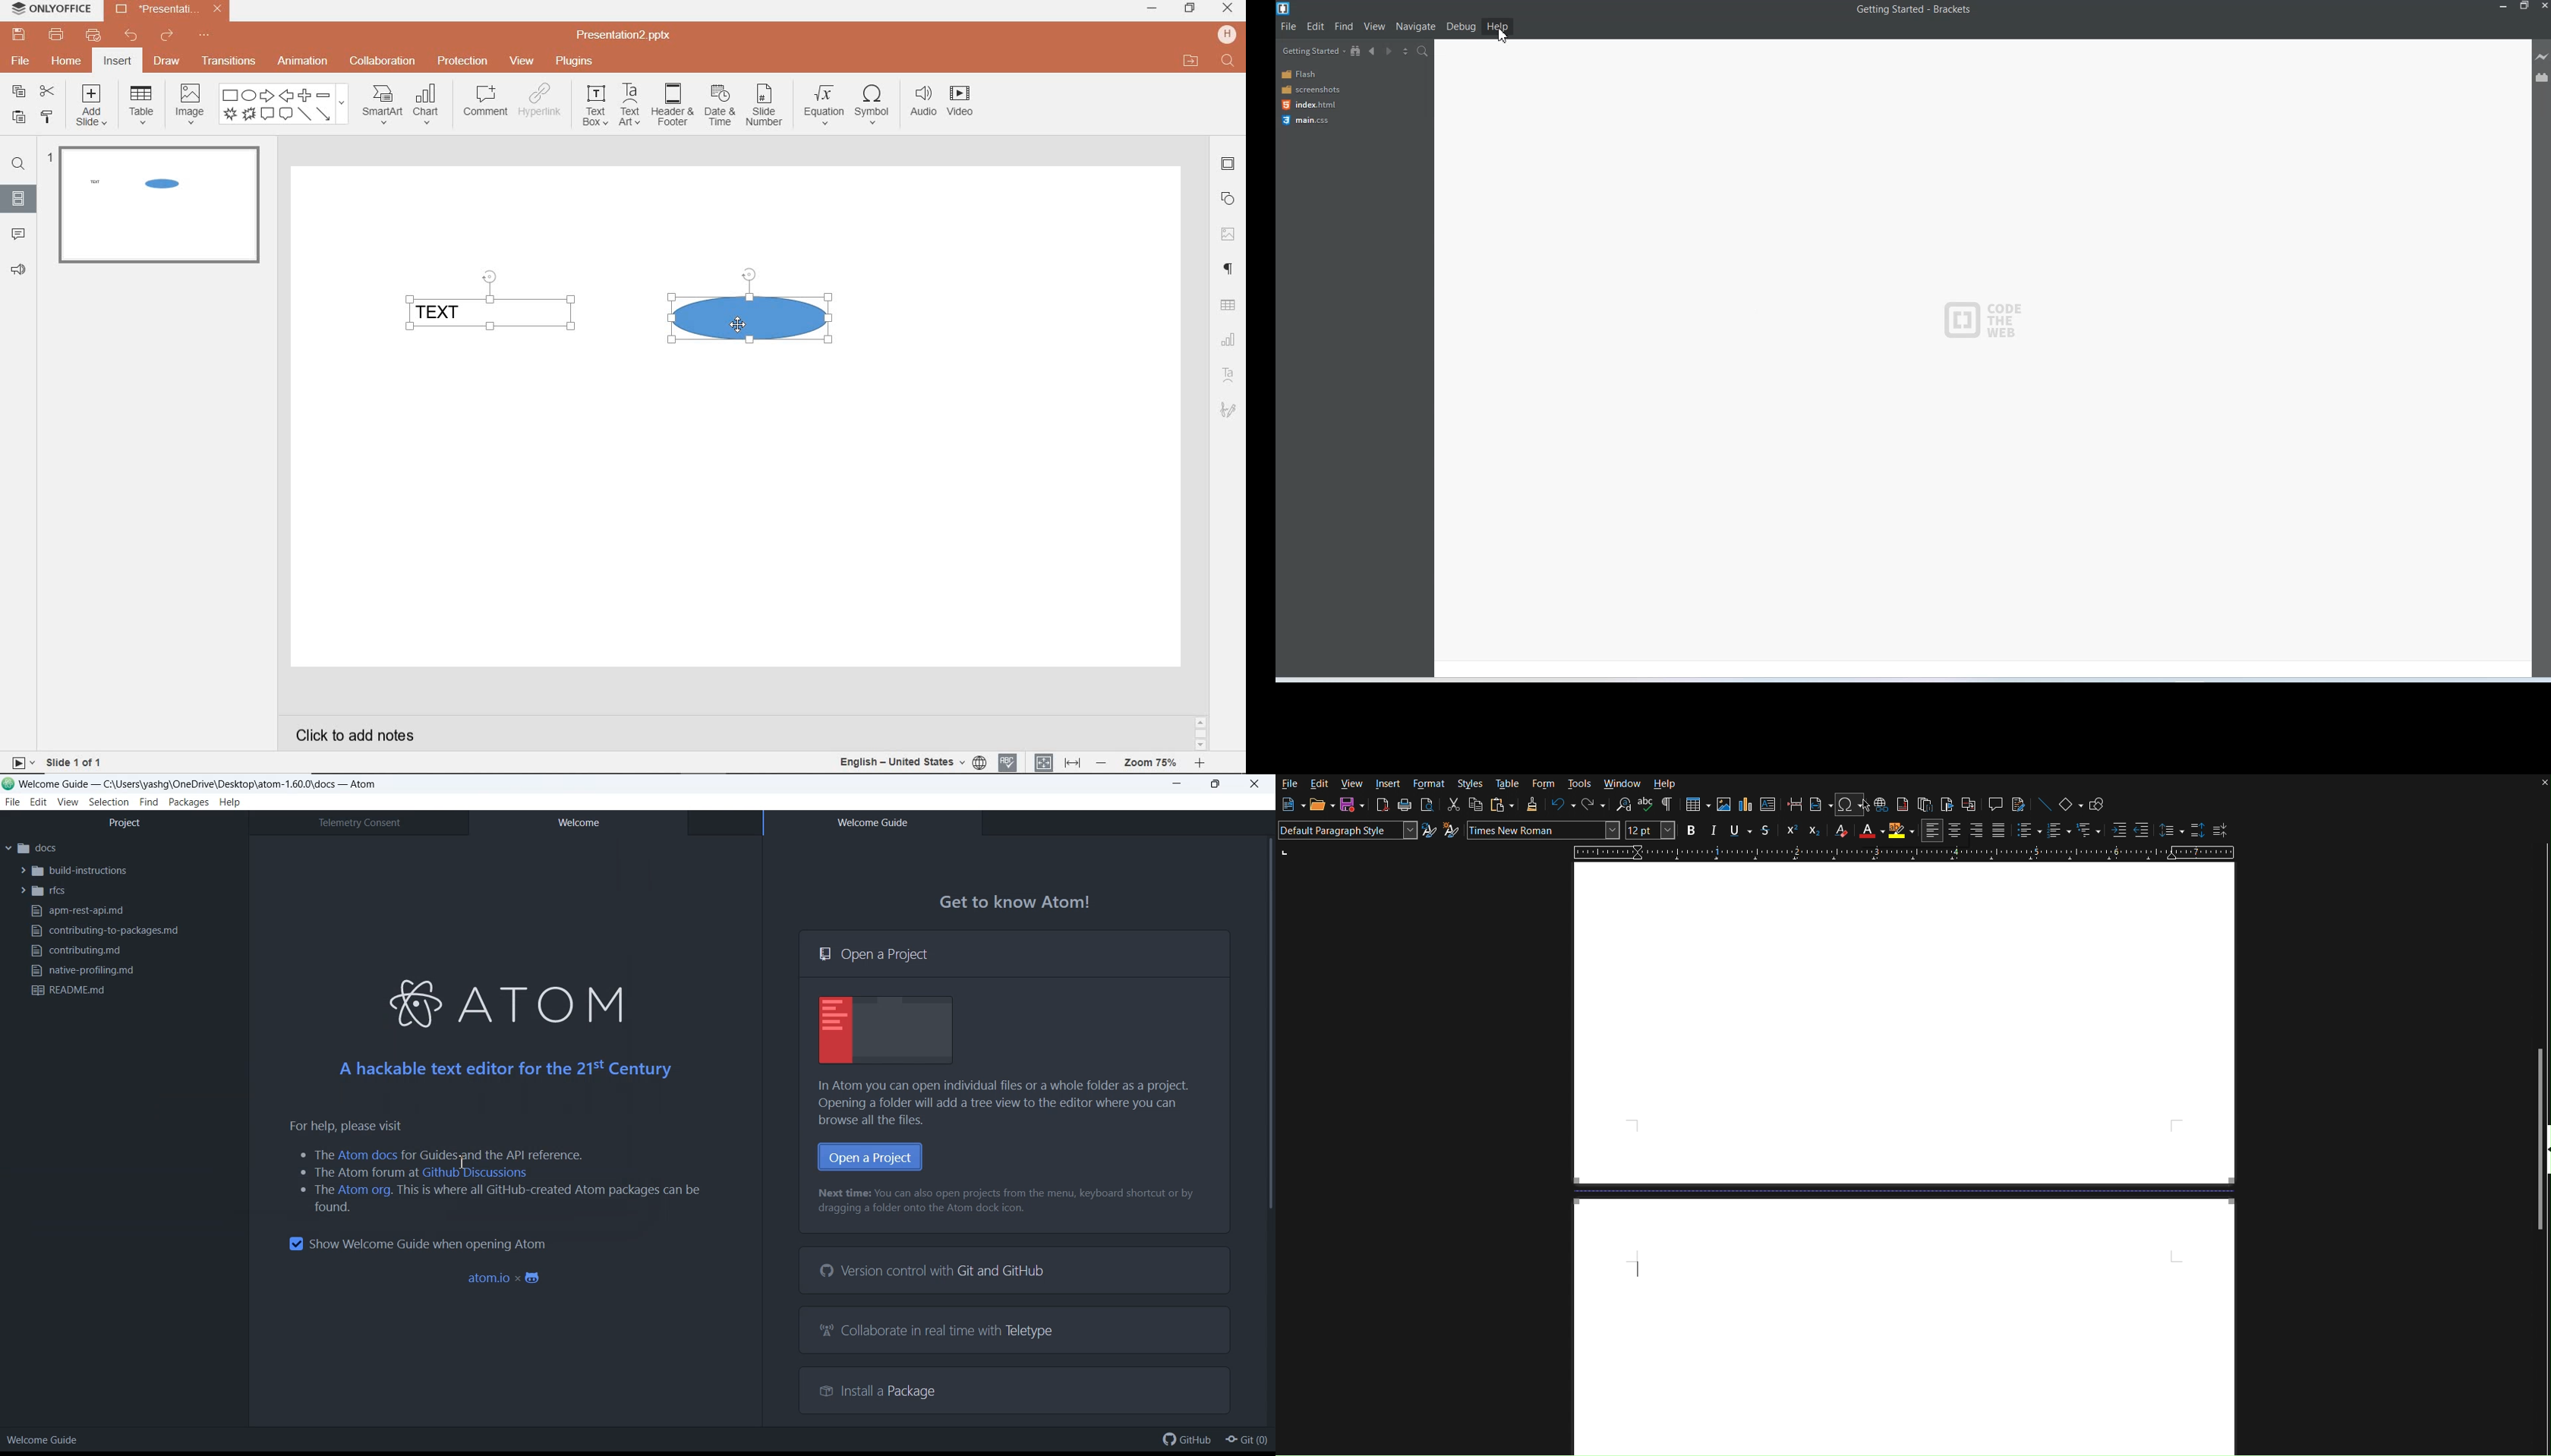  Describe the element at coordinates (504, 1069) in the screenshot. I see `A hackable text editor for the 215 Century` at that location.